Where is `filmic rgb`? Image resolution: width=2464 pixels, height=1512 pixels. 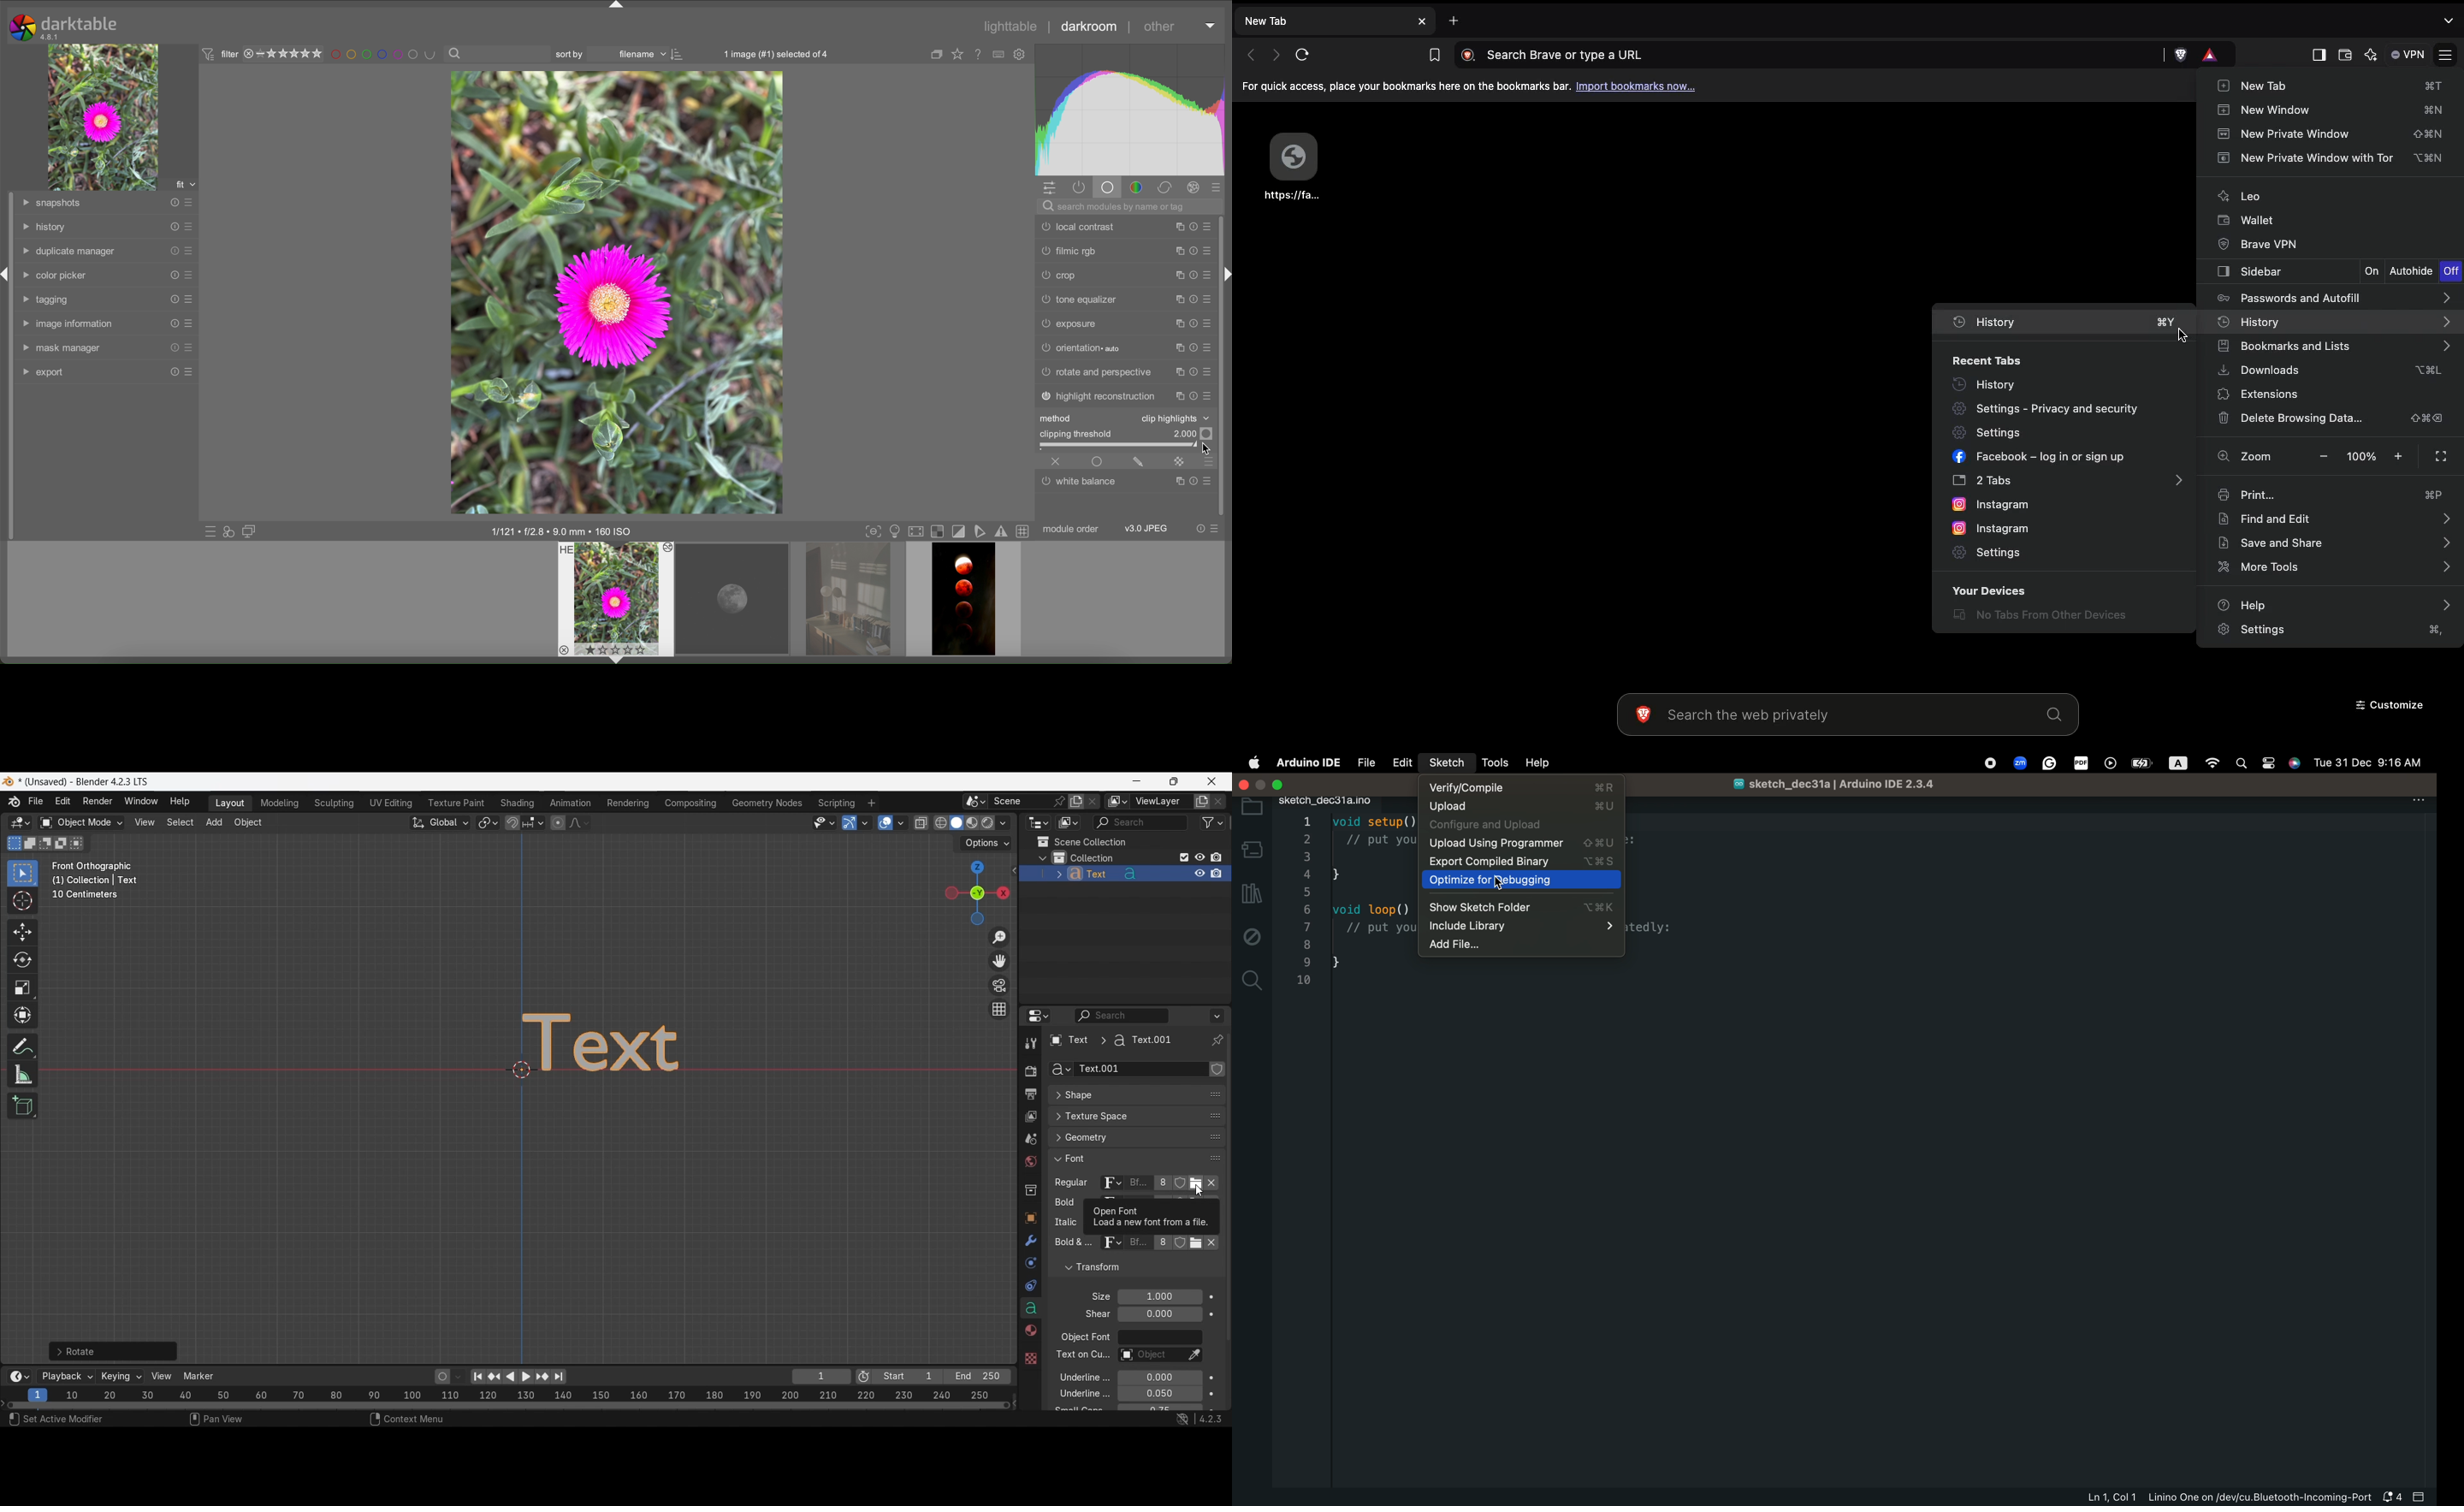
filmic rgb is located at coordinates (1068, 252).